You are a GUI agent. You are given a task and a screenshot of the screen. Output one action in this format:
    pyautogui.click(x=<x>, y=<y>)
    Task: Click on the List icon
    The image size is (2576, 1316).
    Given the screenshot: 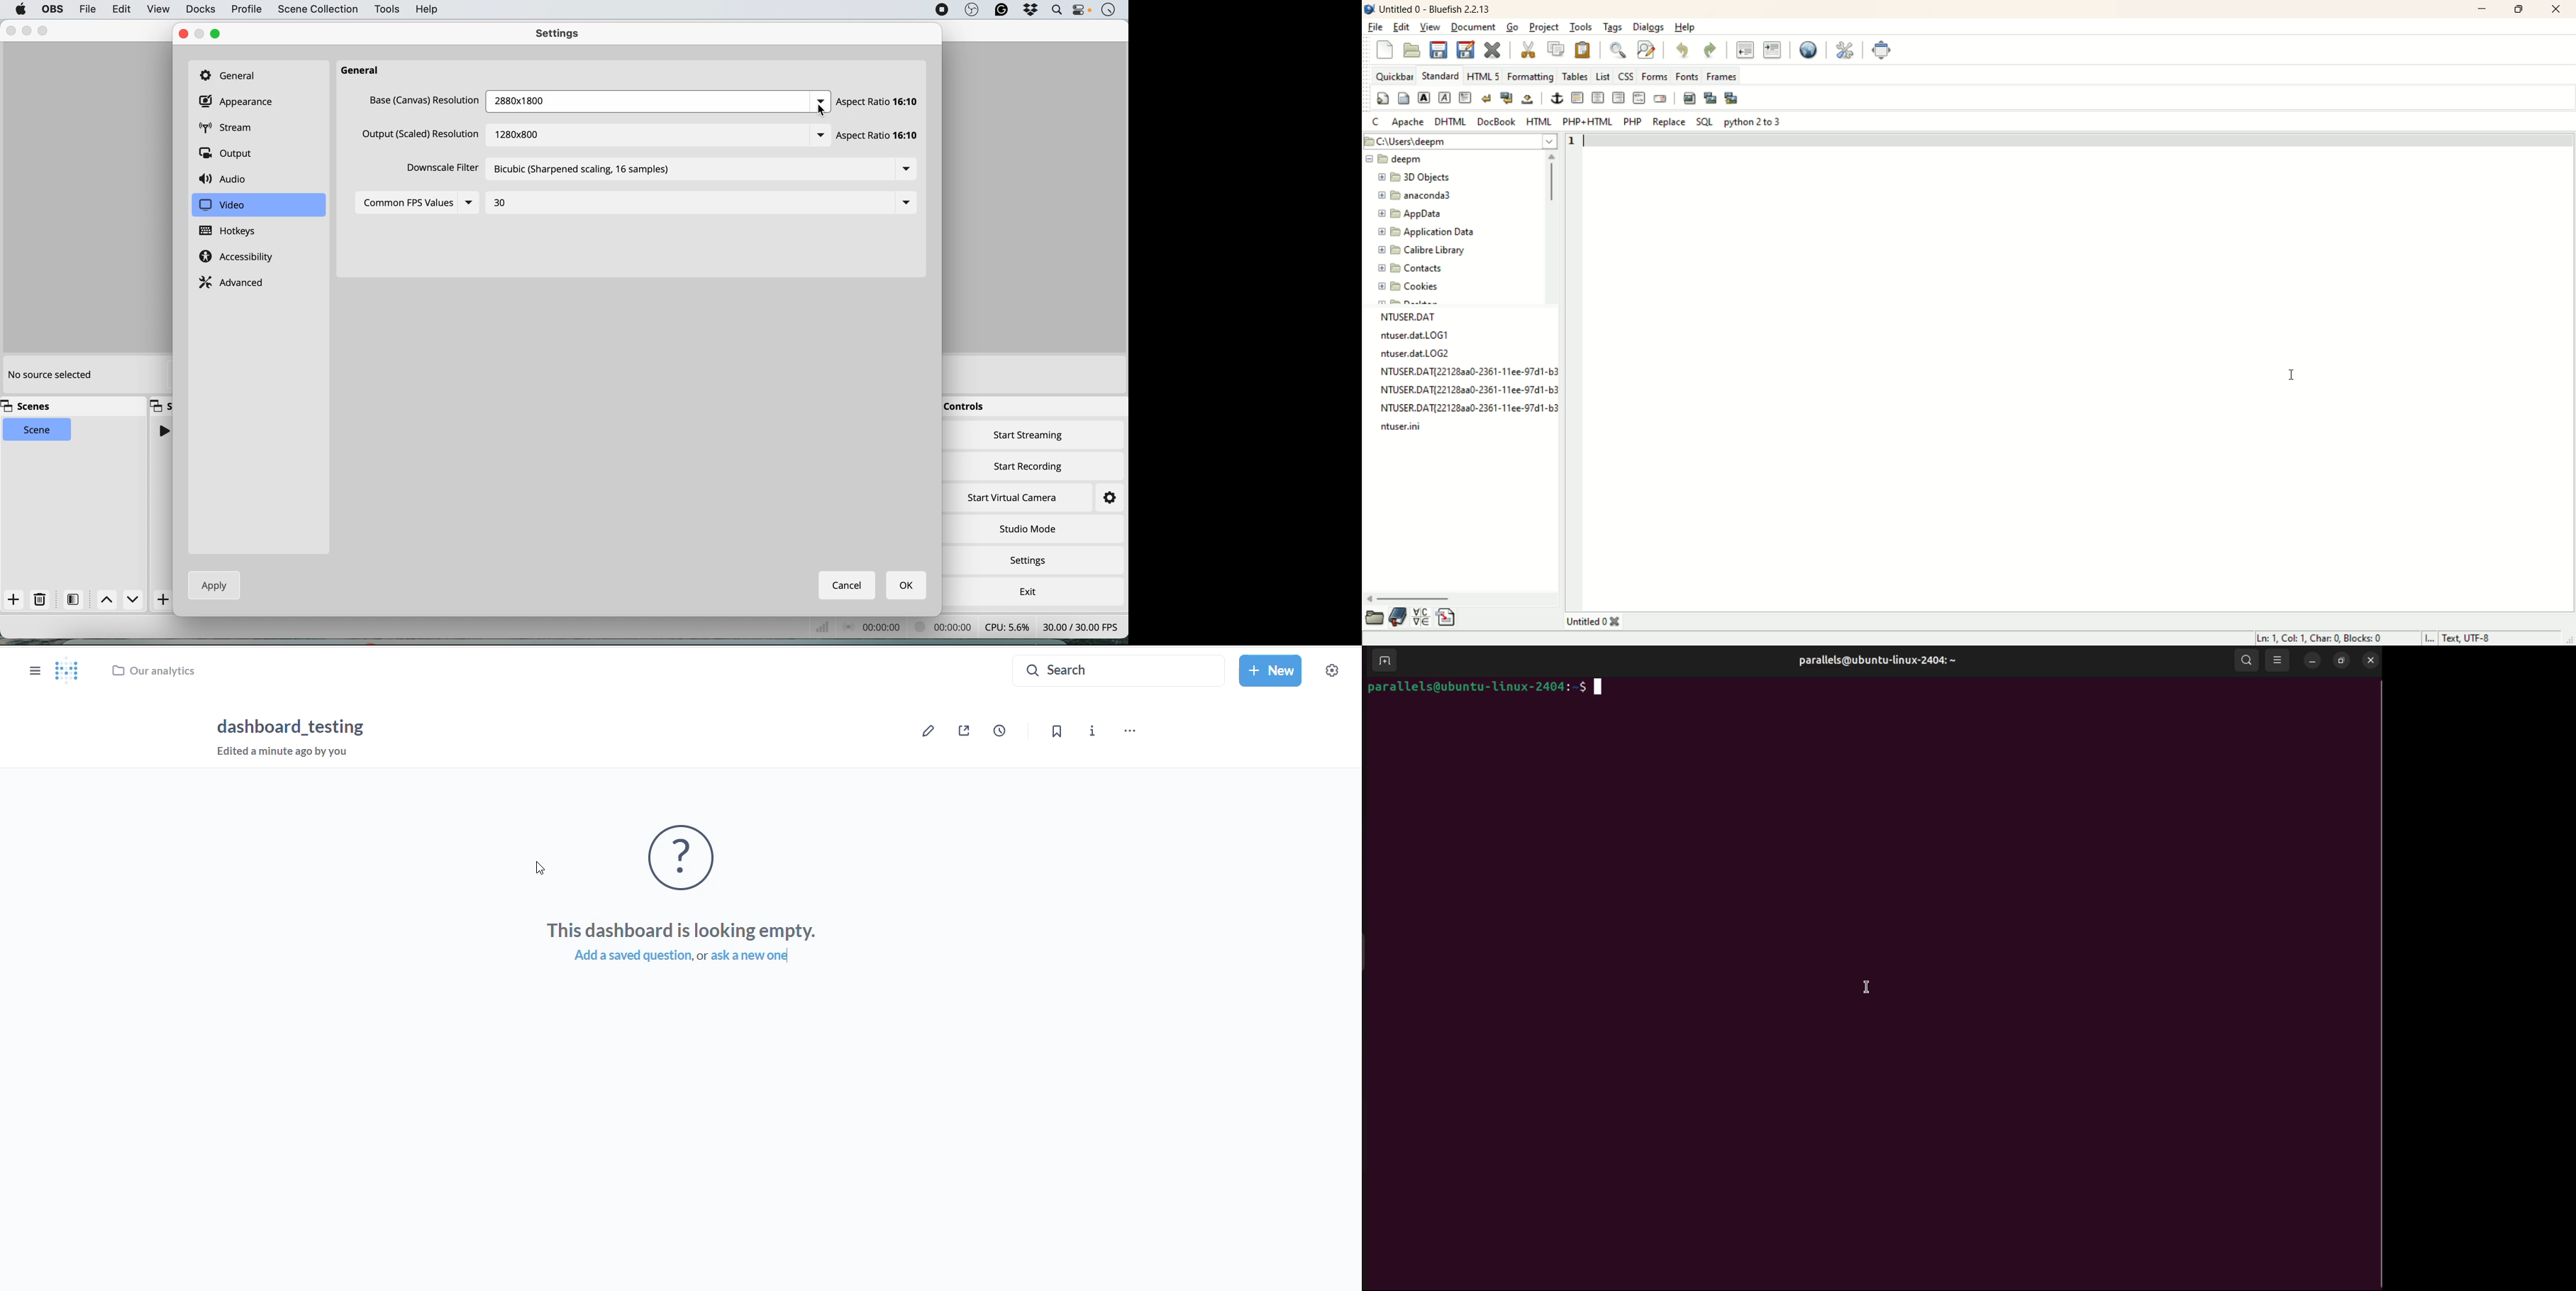 What is the action you would take?
    pyautogui.click(x=469, y=205)
    